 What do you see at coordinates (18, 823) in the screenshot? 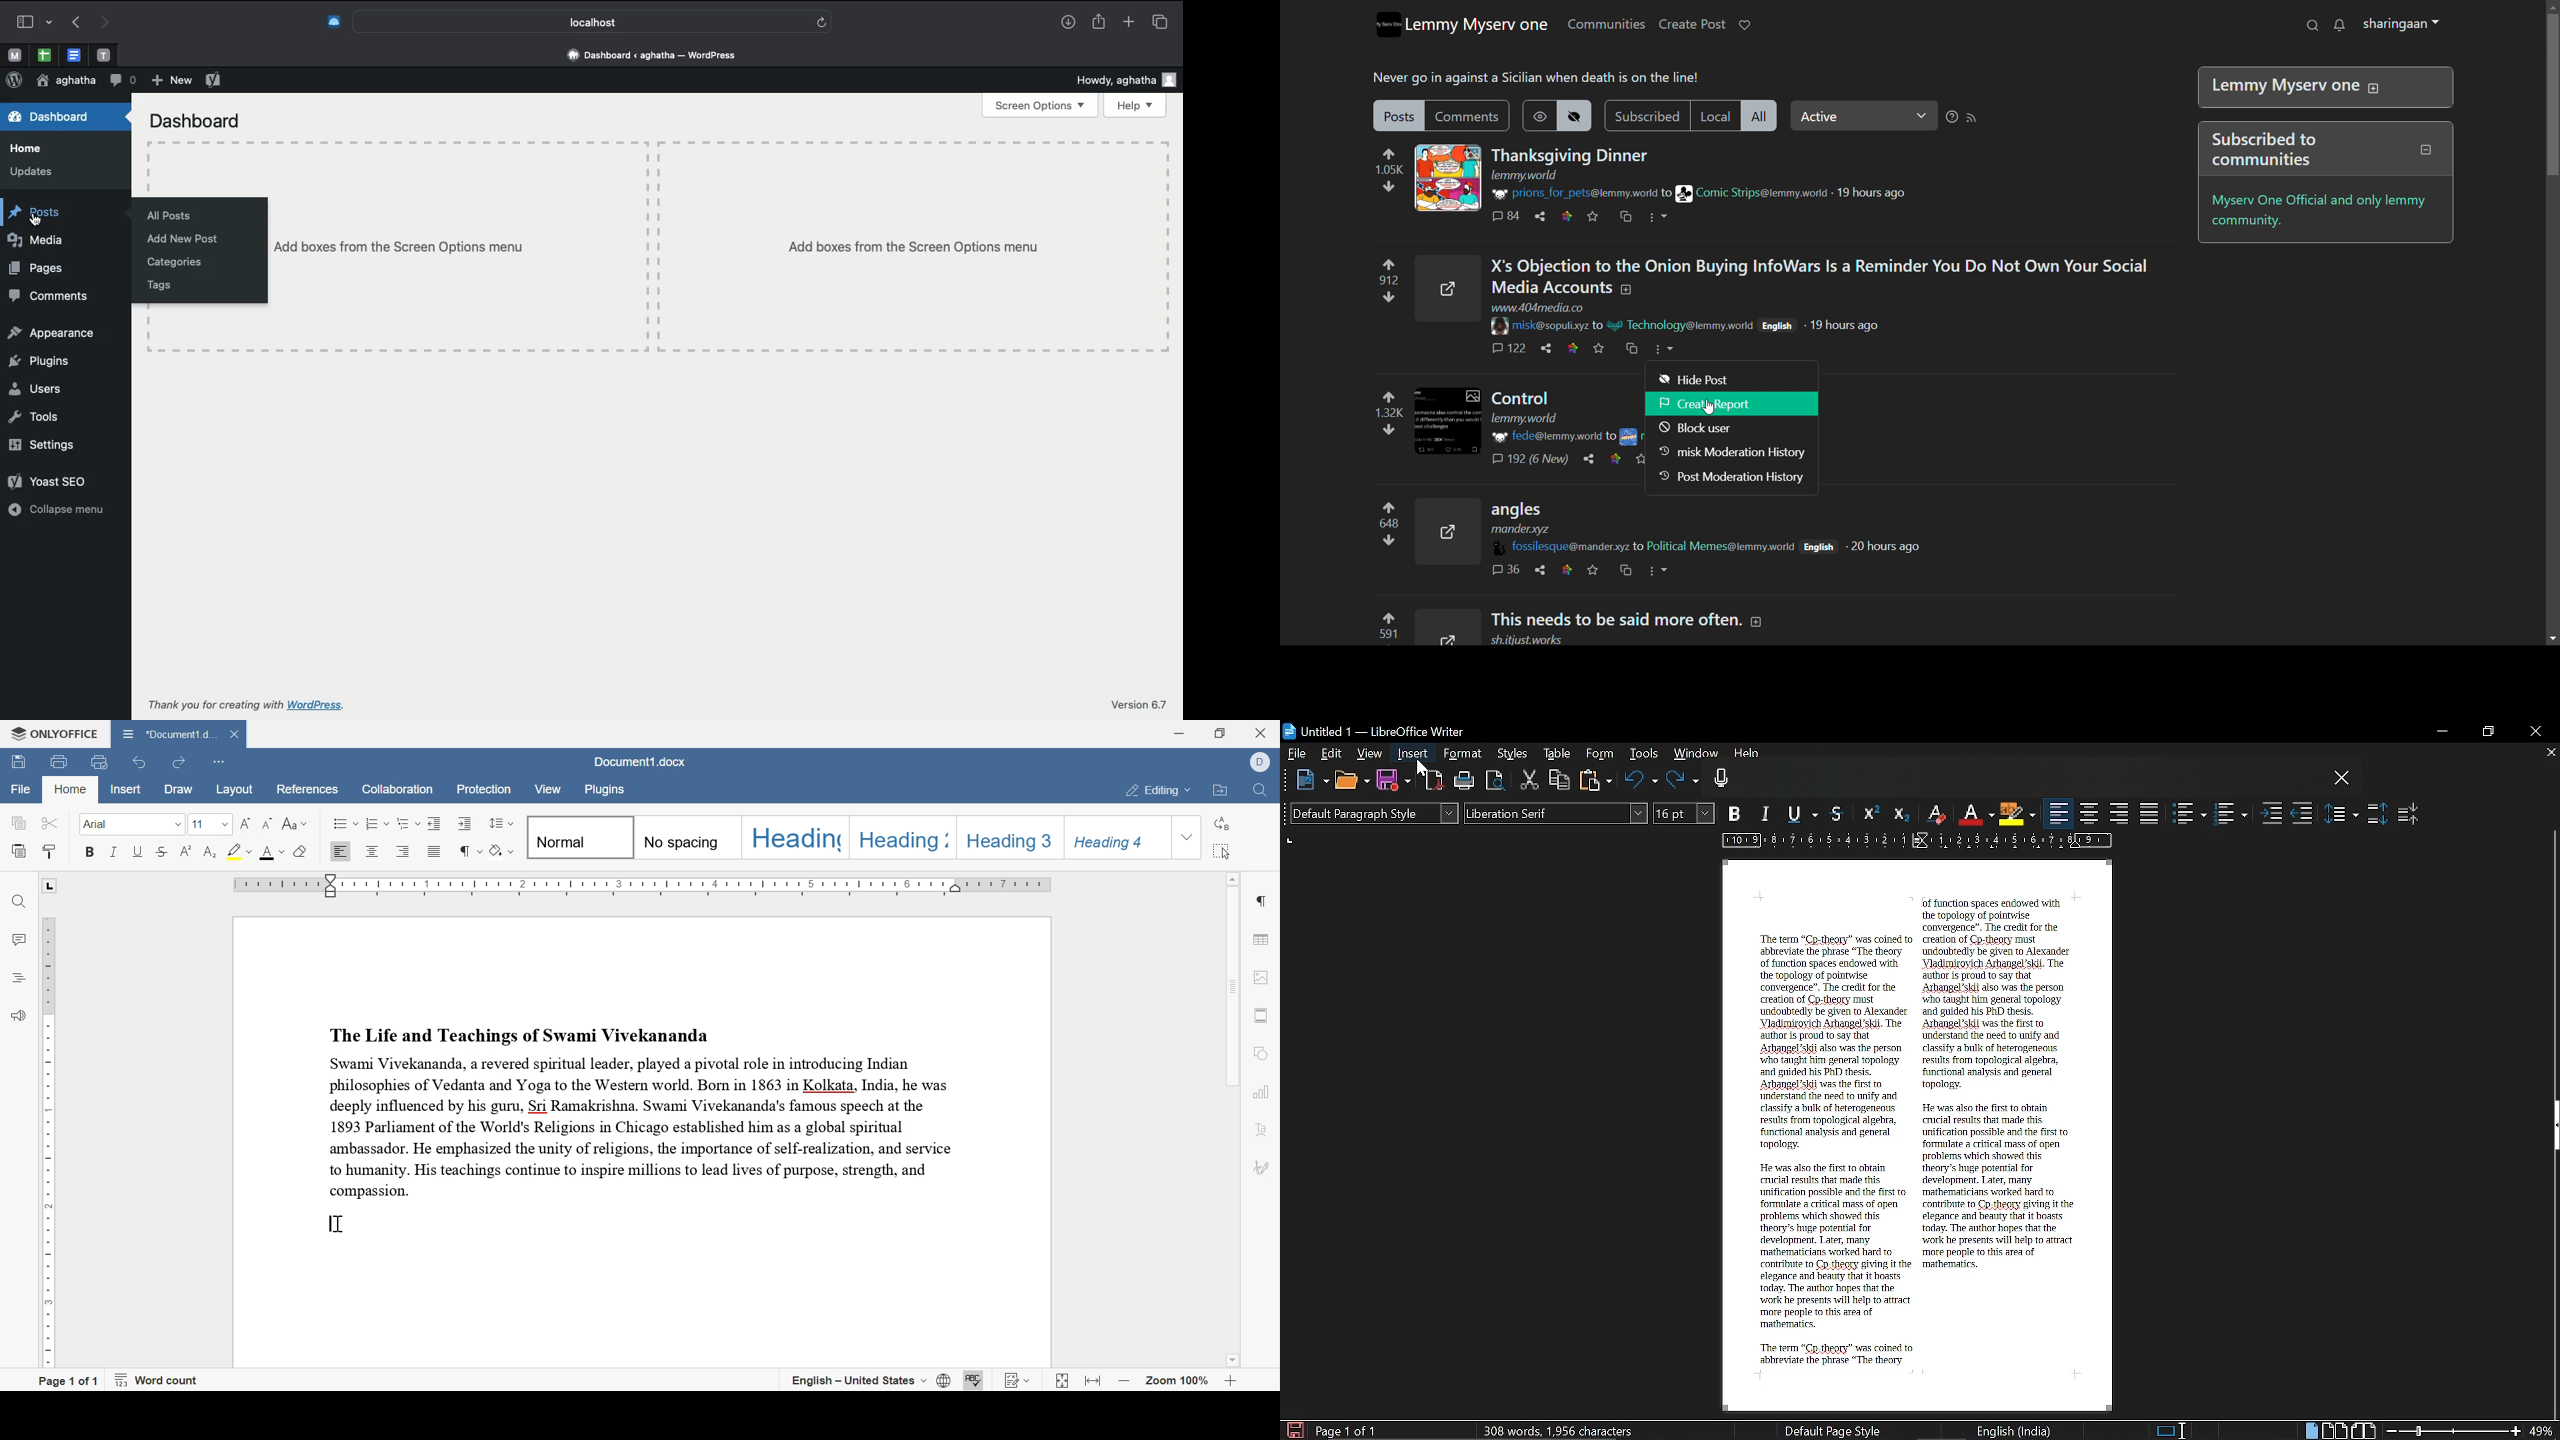
I see `copy` at bounding box center [18, 823].